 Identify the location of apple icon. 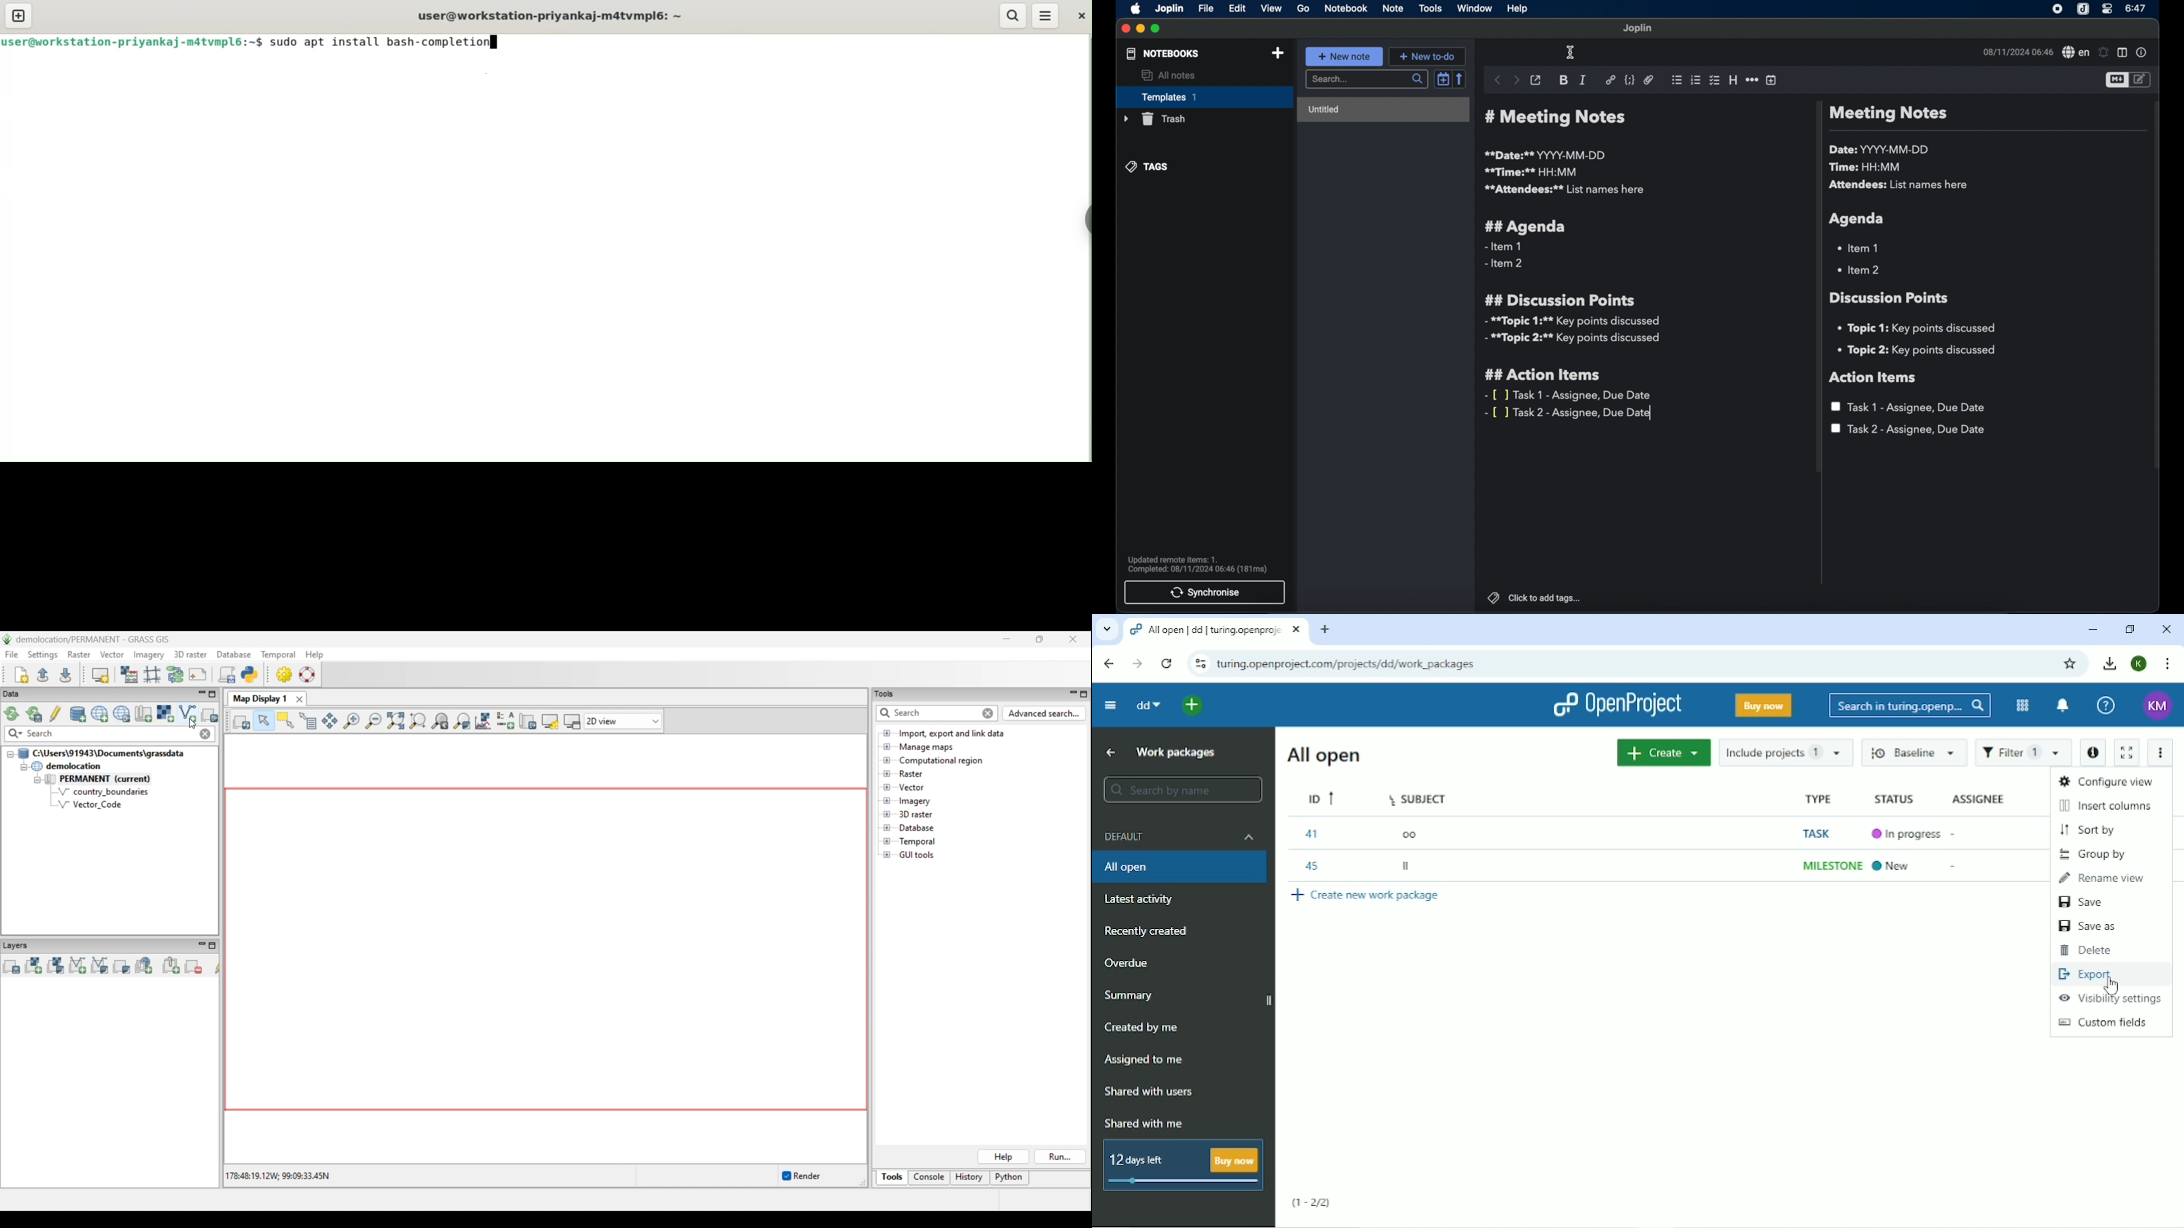
(1134, 9).